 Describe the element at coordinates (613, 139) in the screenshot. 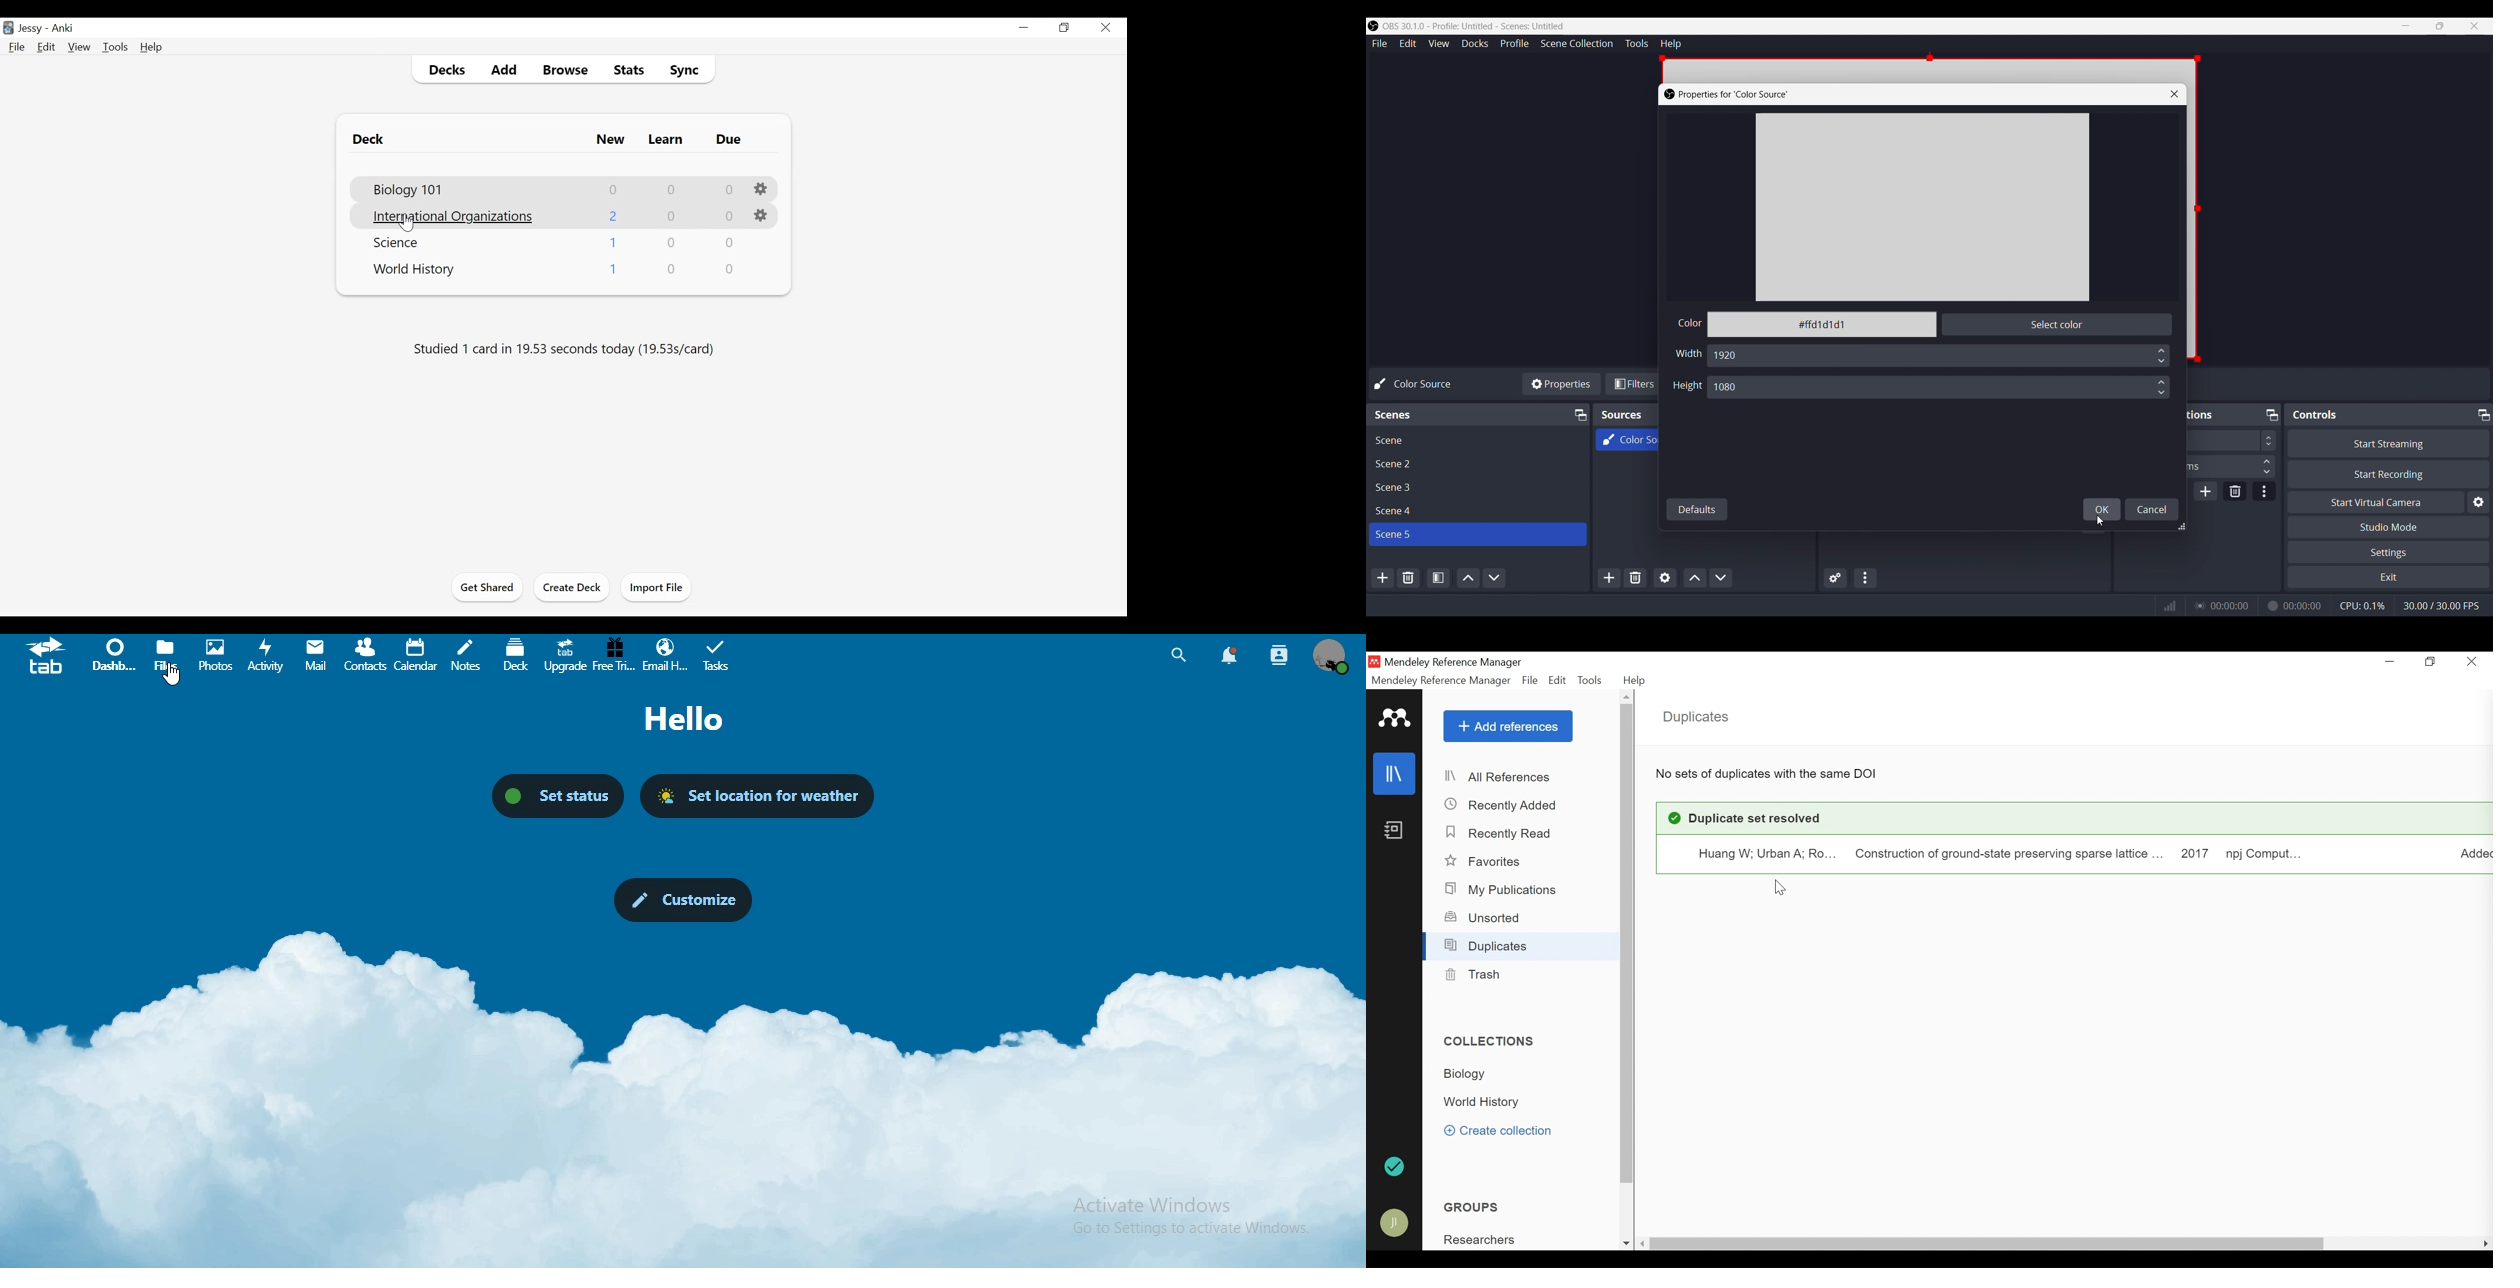

I see `New` at that location.